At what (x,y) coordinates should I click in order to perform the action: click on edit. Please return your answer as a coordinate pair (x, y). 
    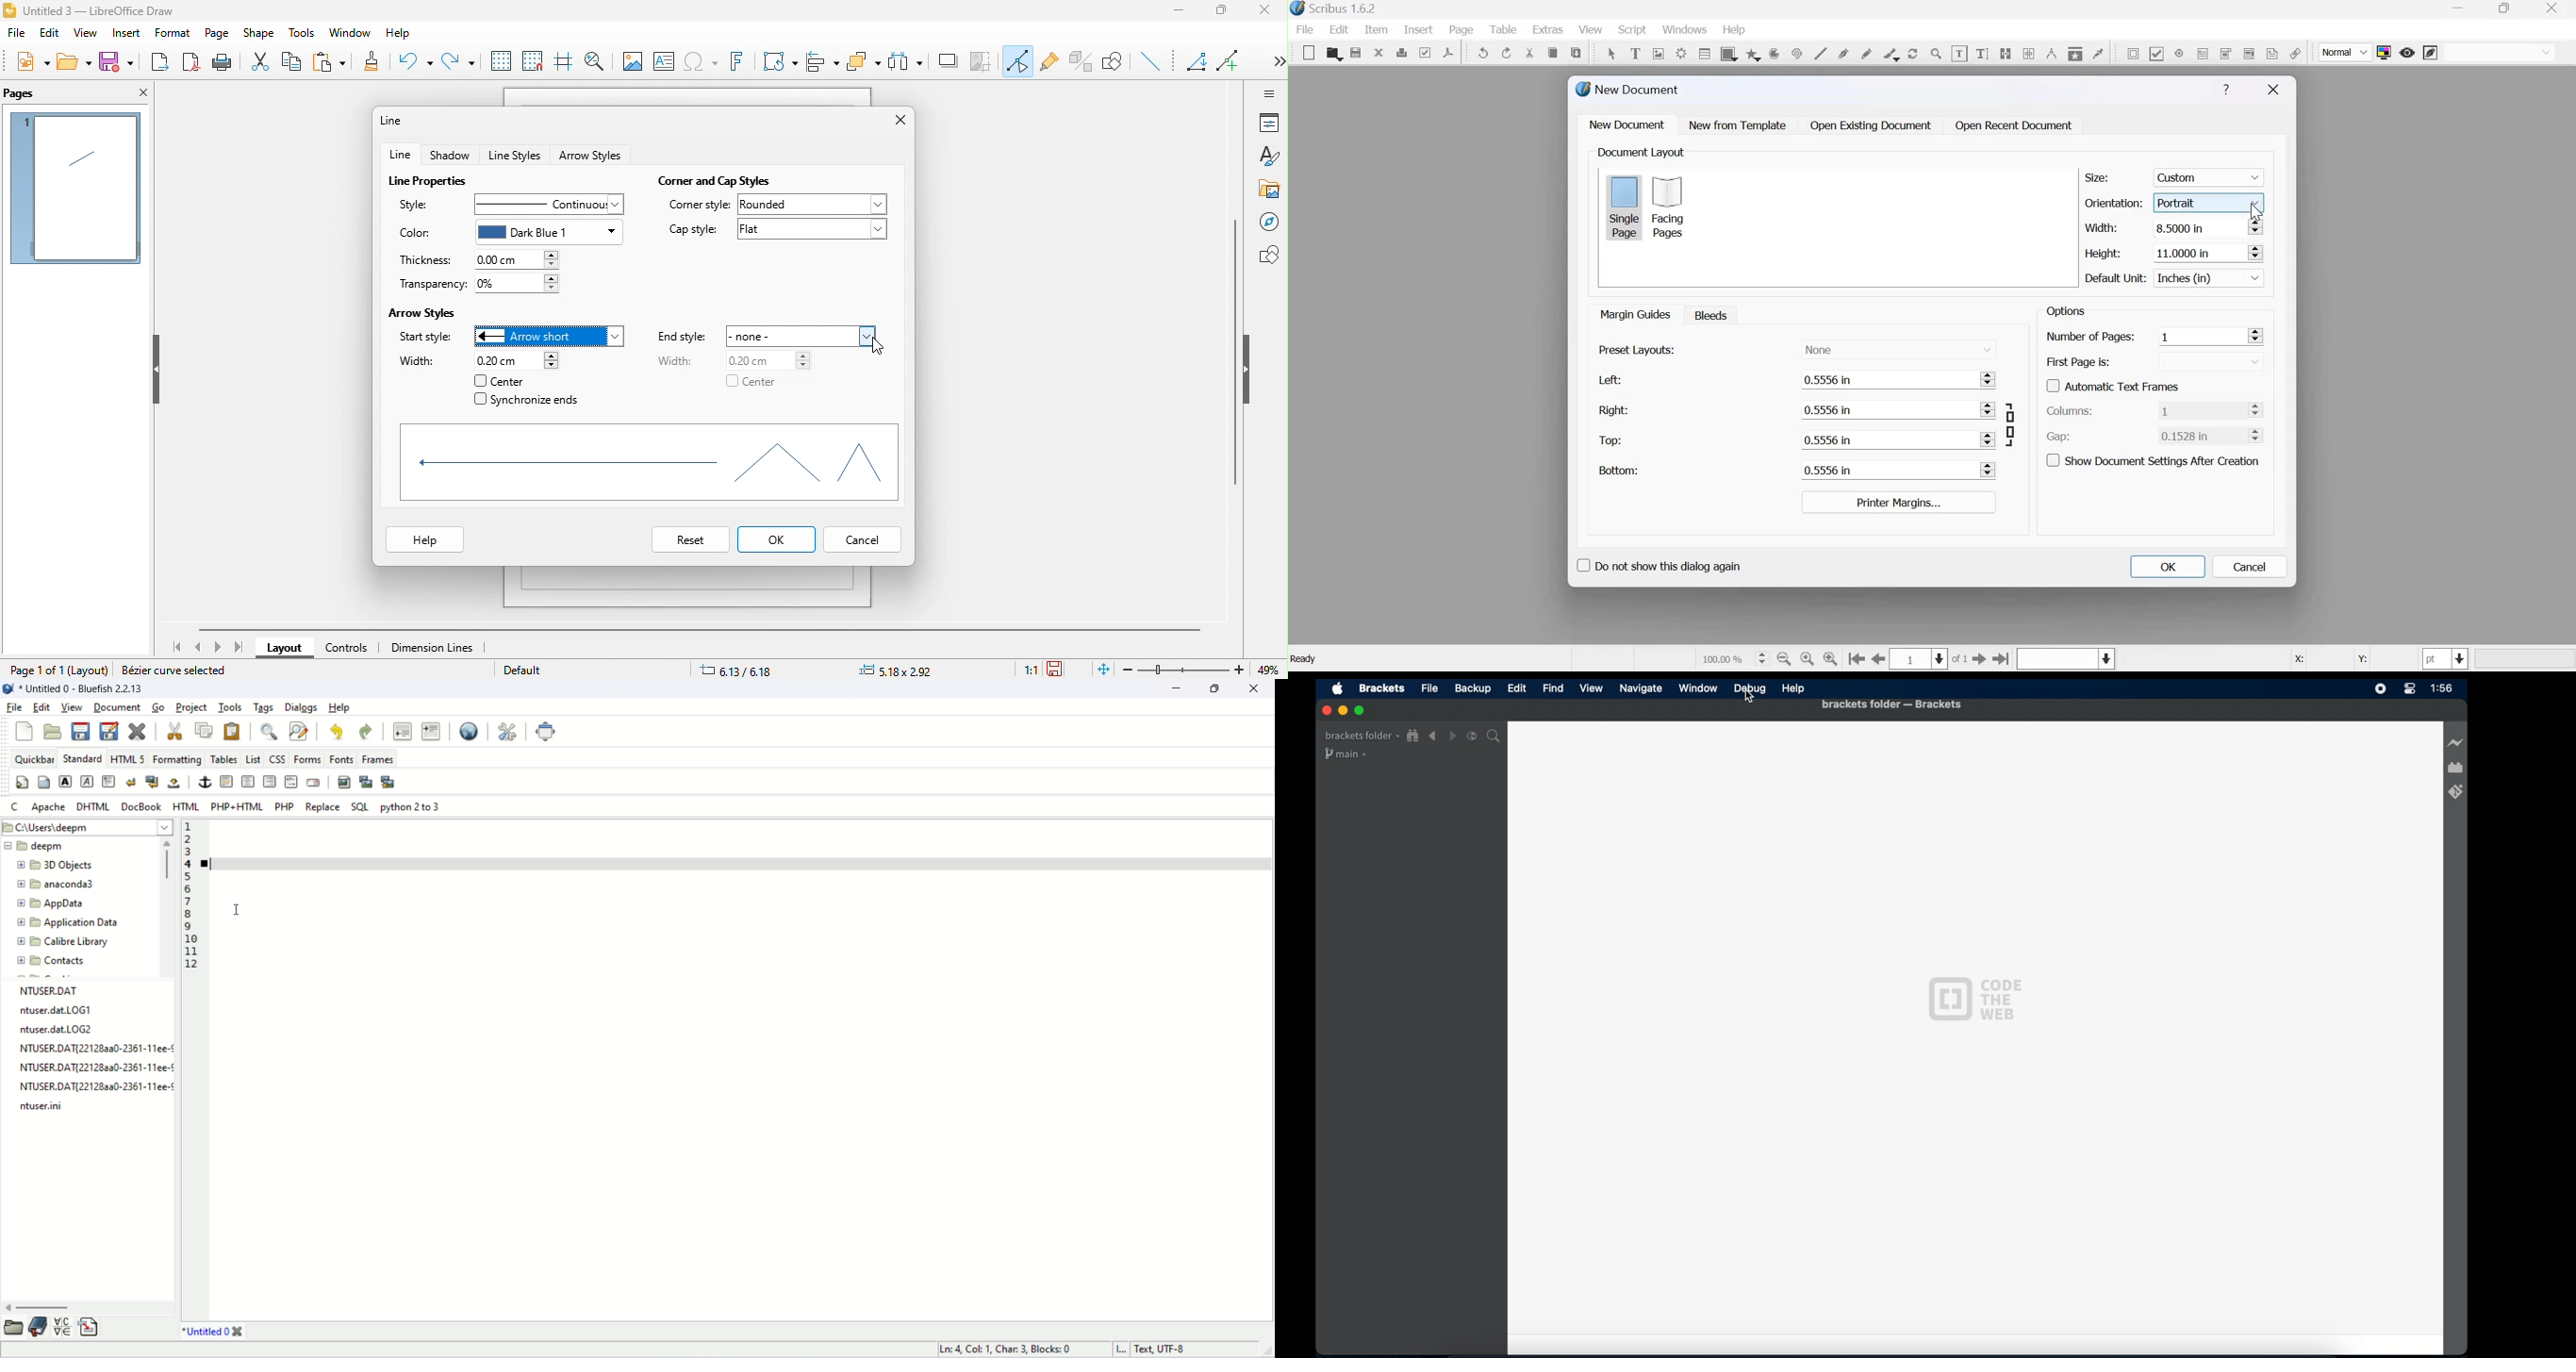
    Looking at the image, I should click on (50, 36).